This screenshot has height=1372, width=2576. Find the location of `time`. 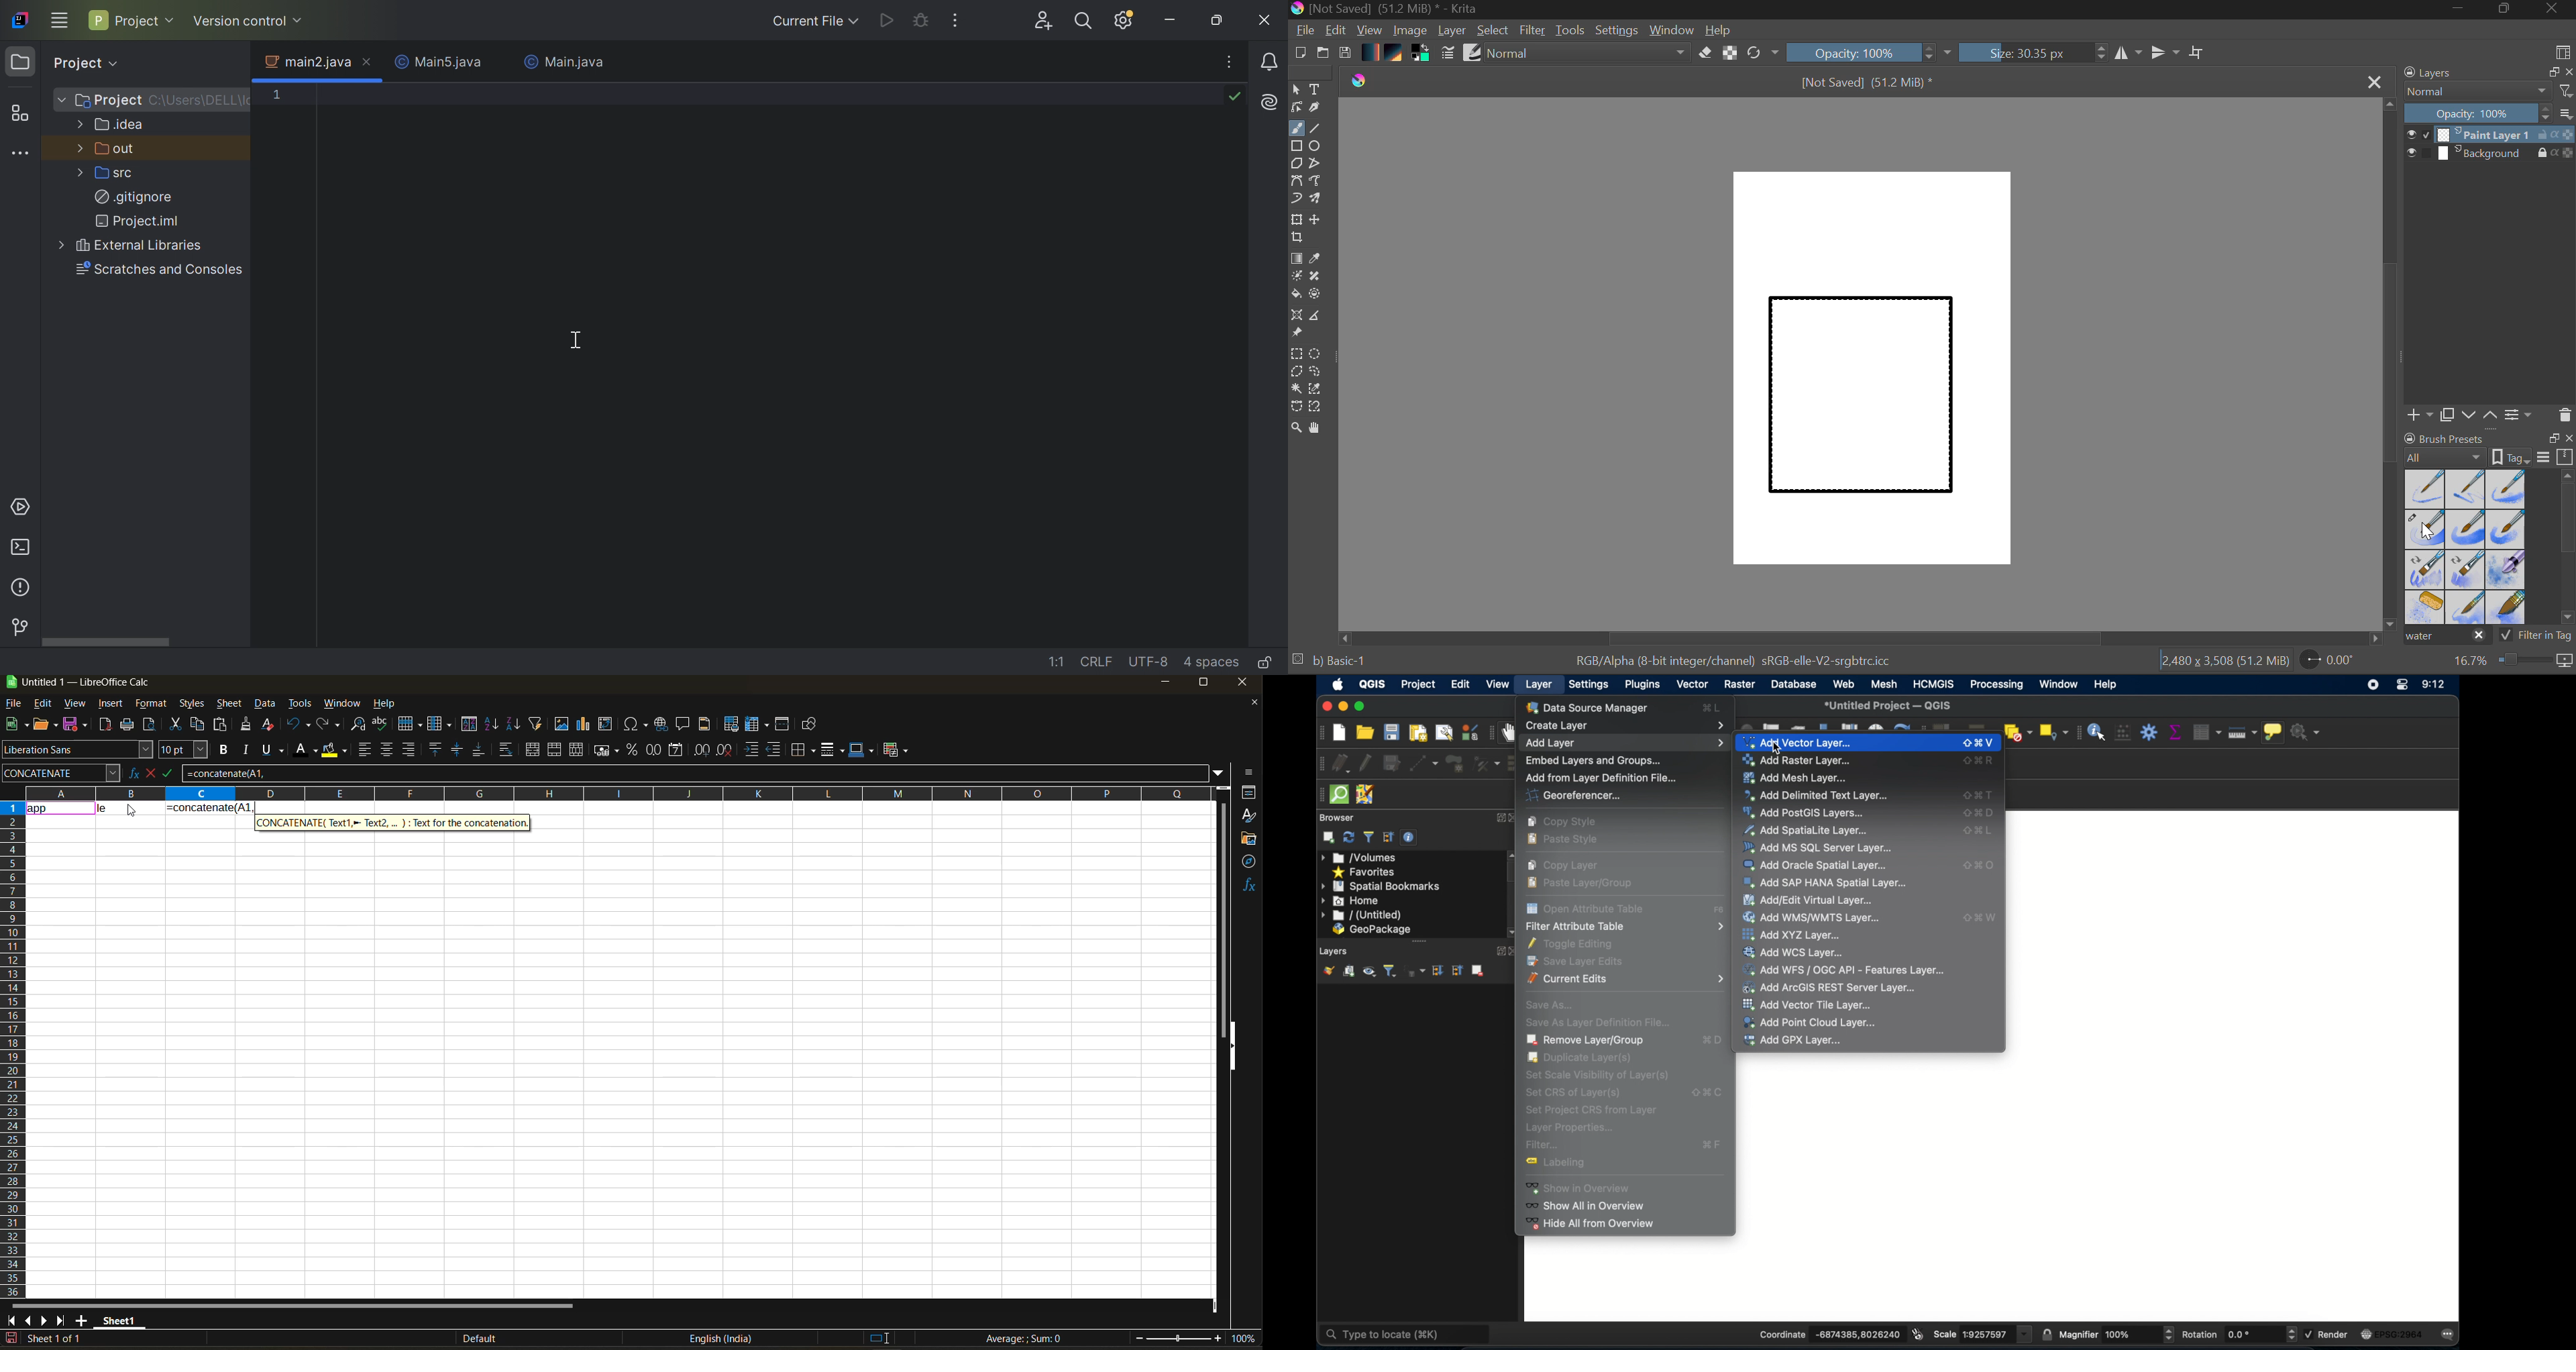

time is located at coordinates (2435, 685).